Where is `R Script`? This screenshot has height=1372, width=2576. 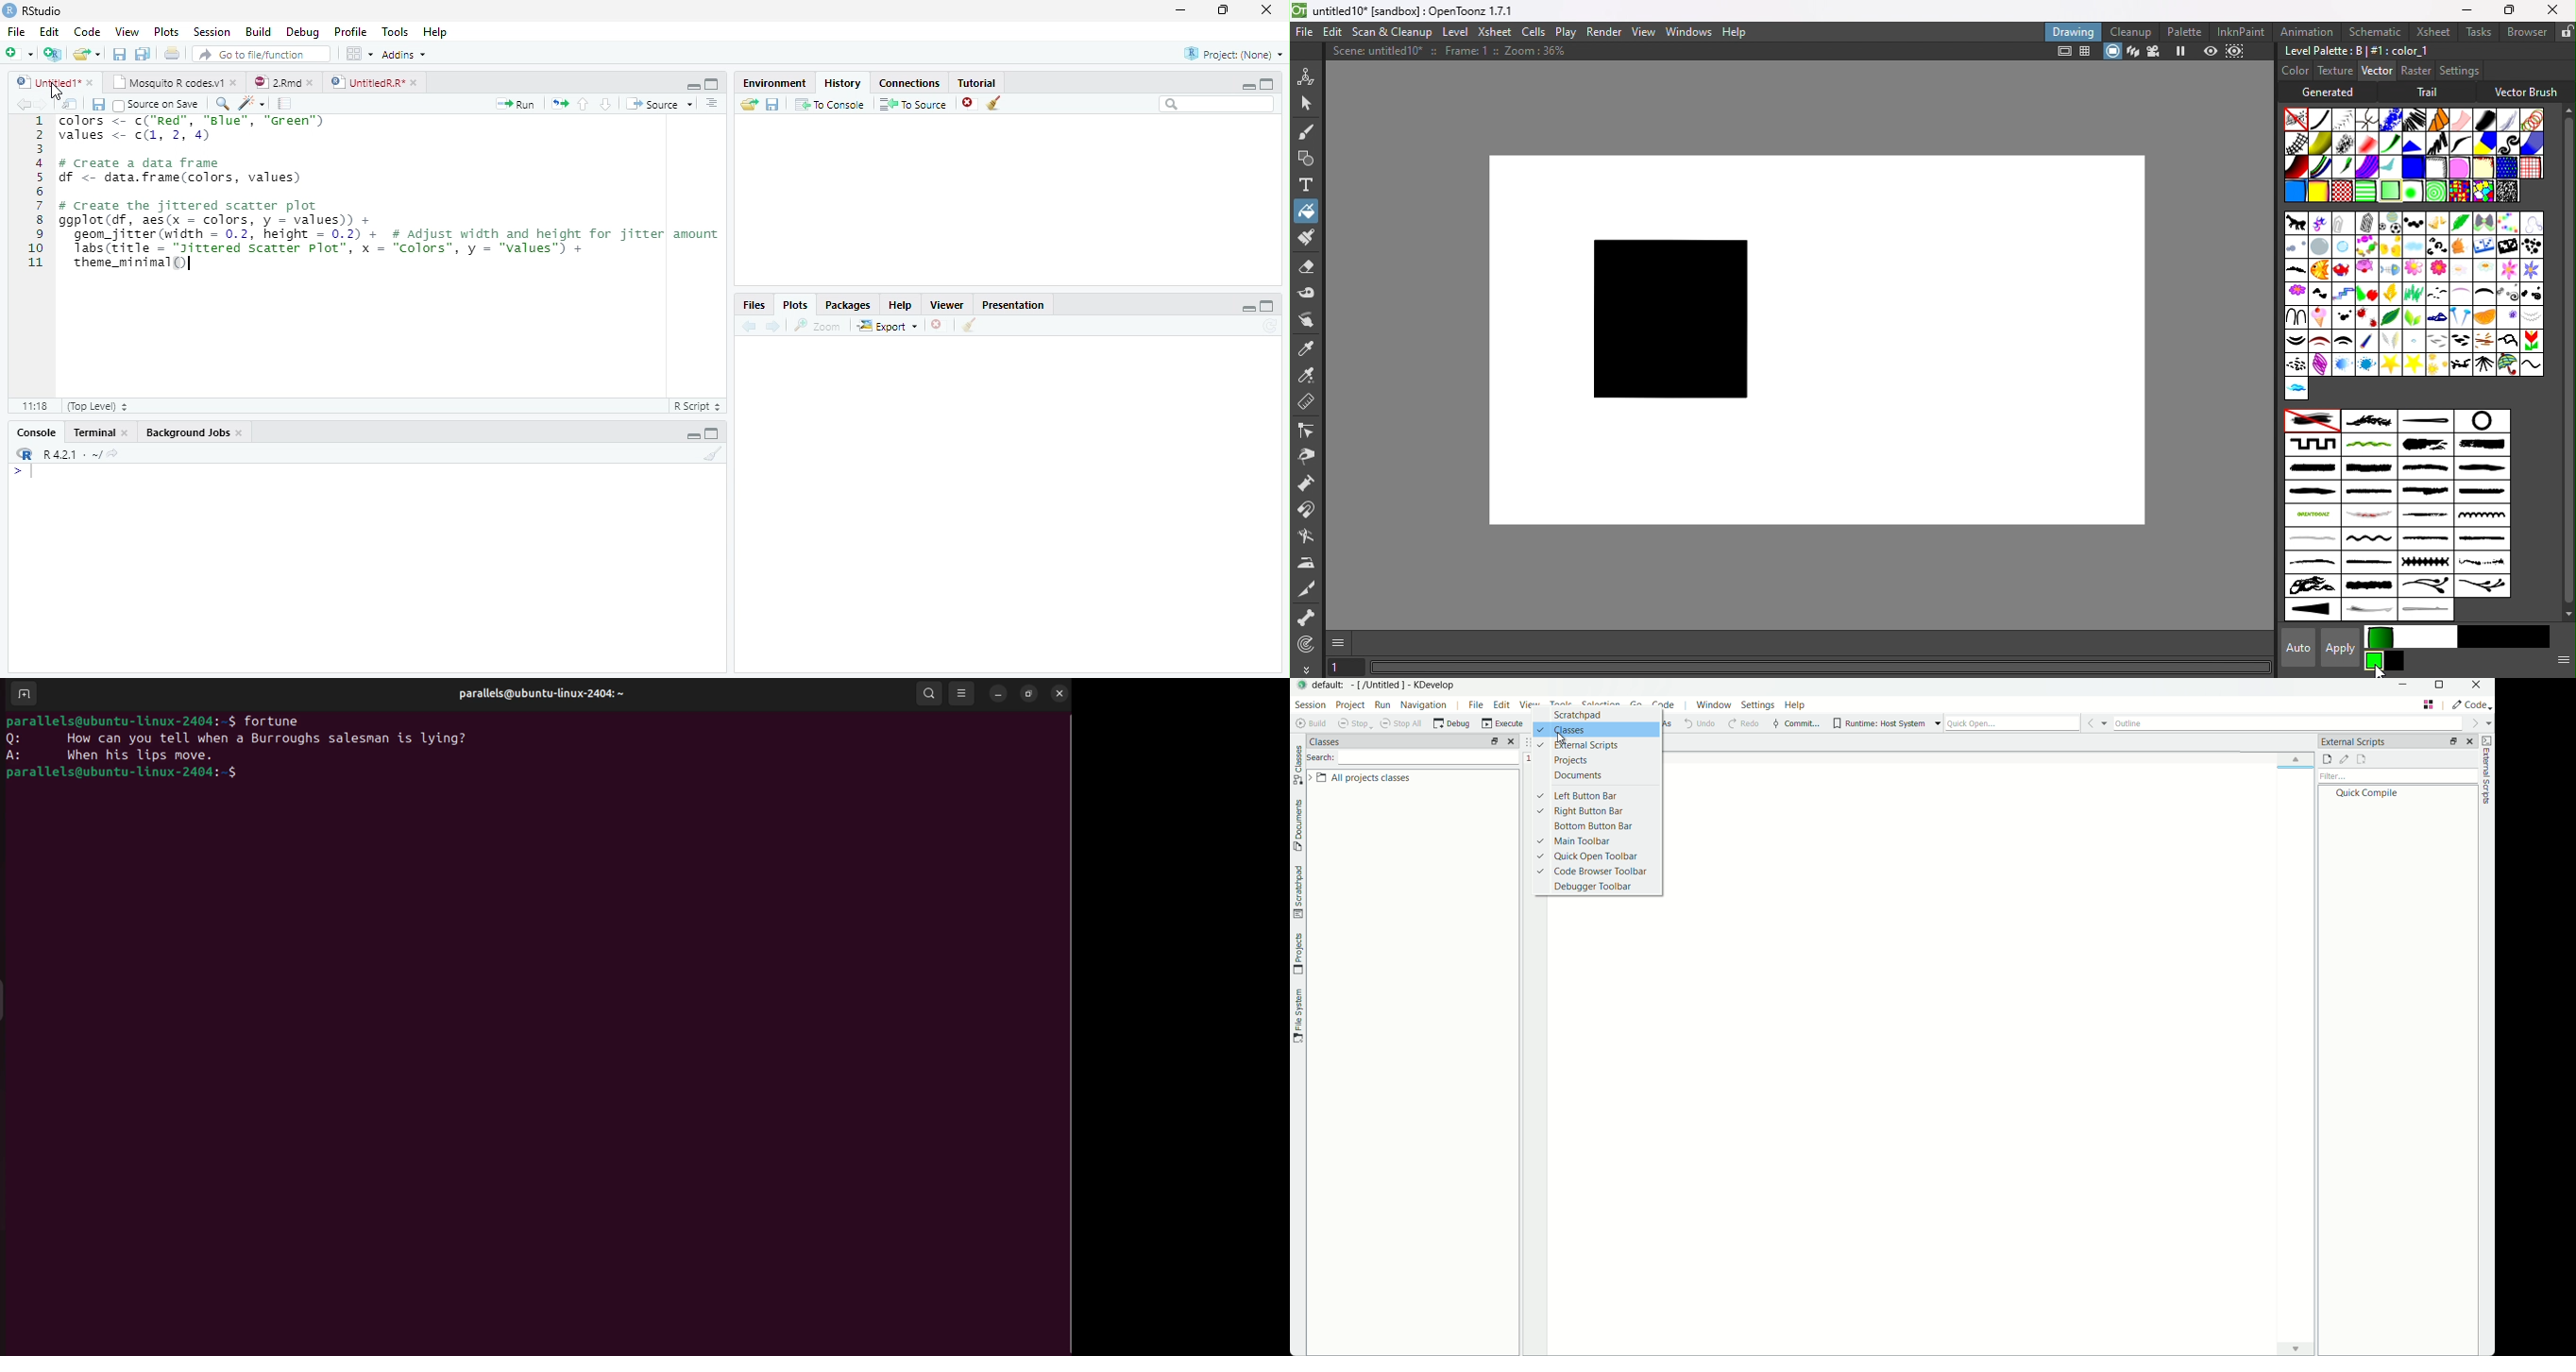
R Script is located at coordinates (698, 406).